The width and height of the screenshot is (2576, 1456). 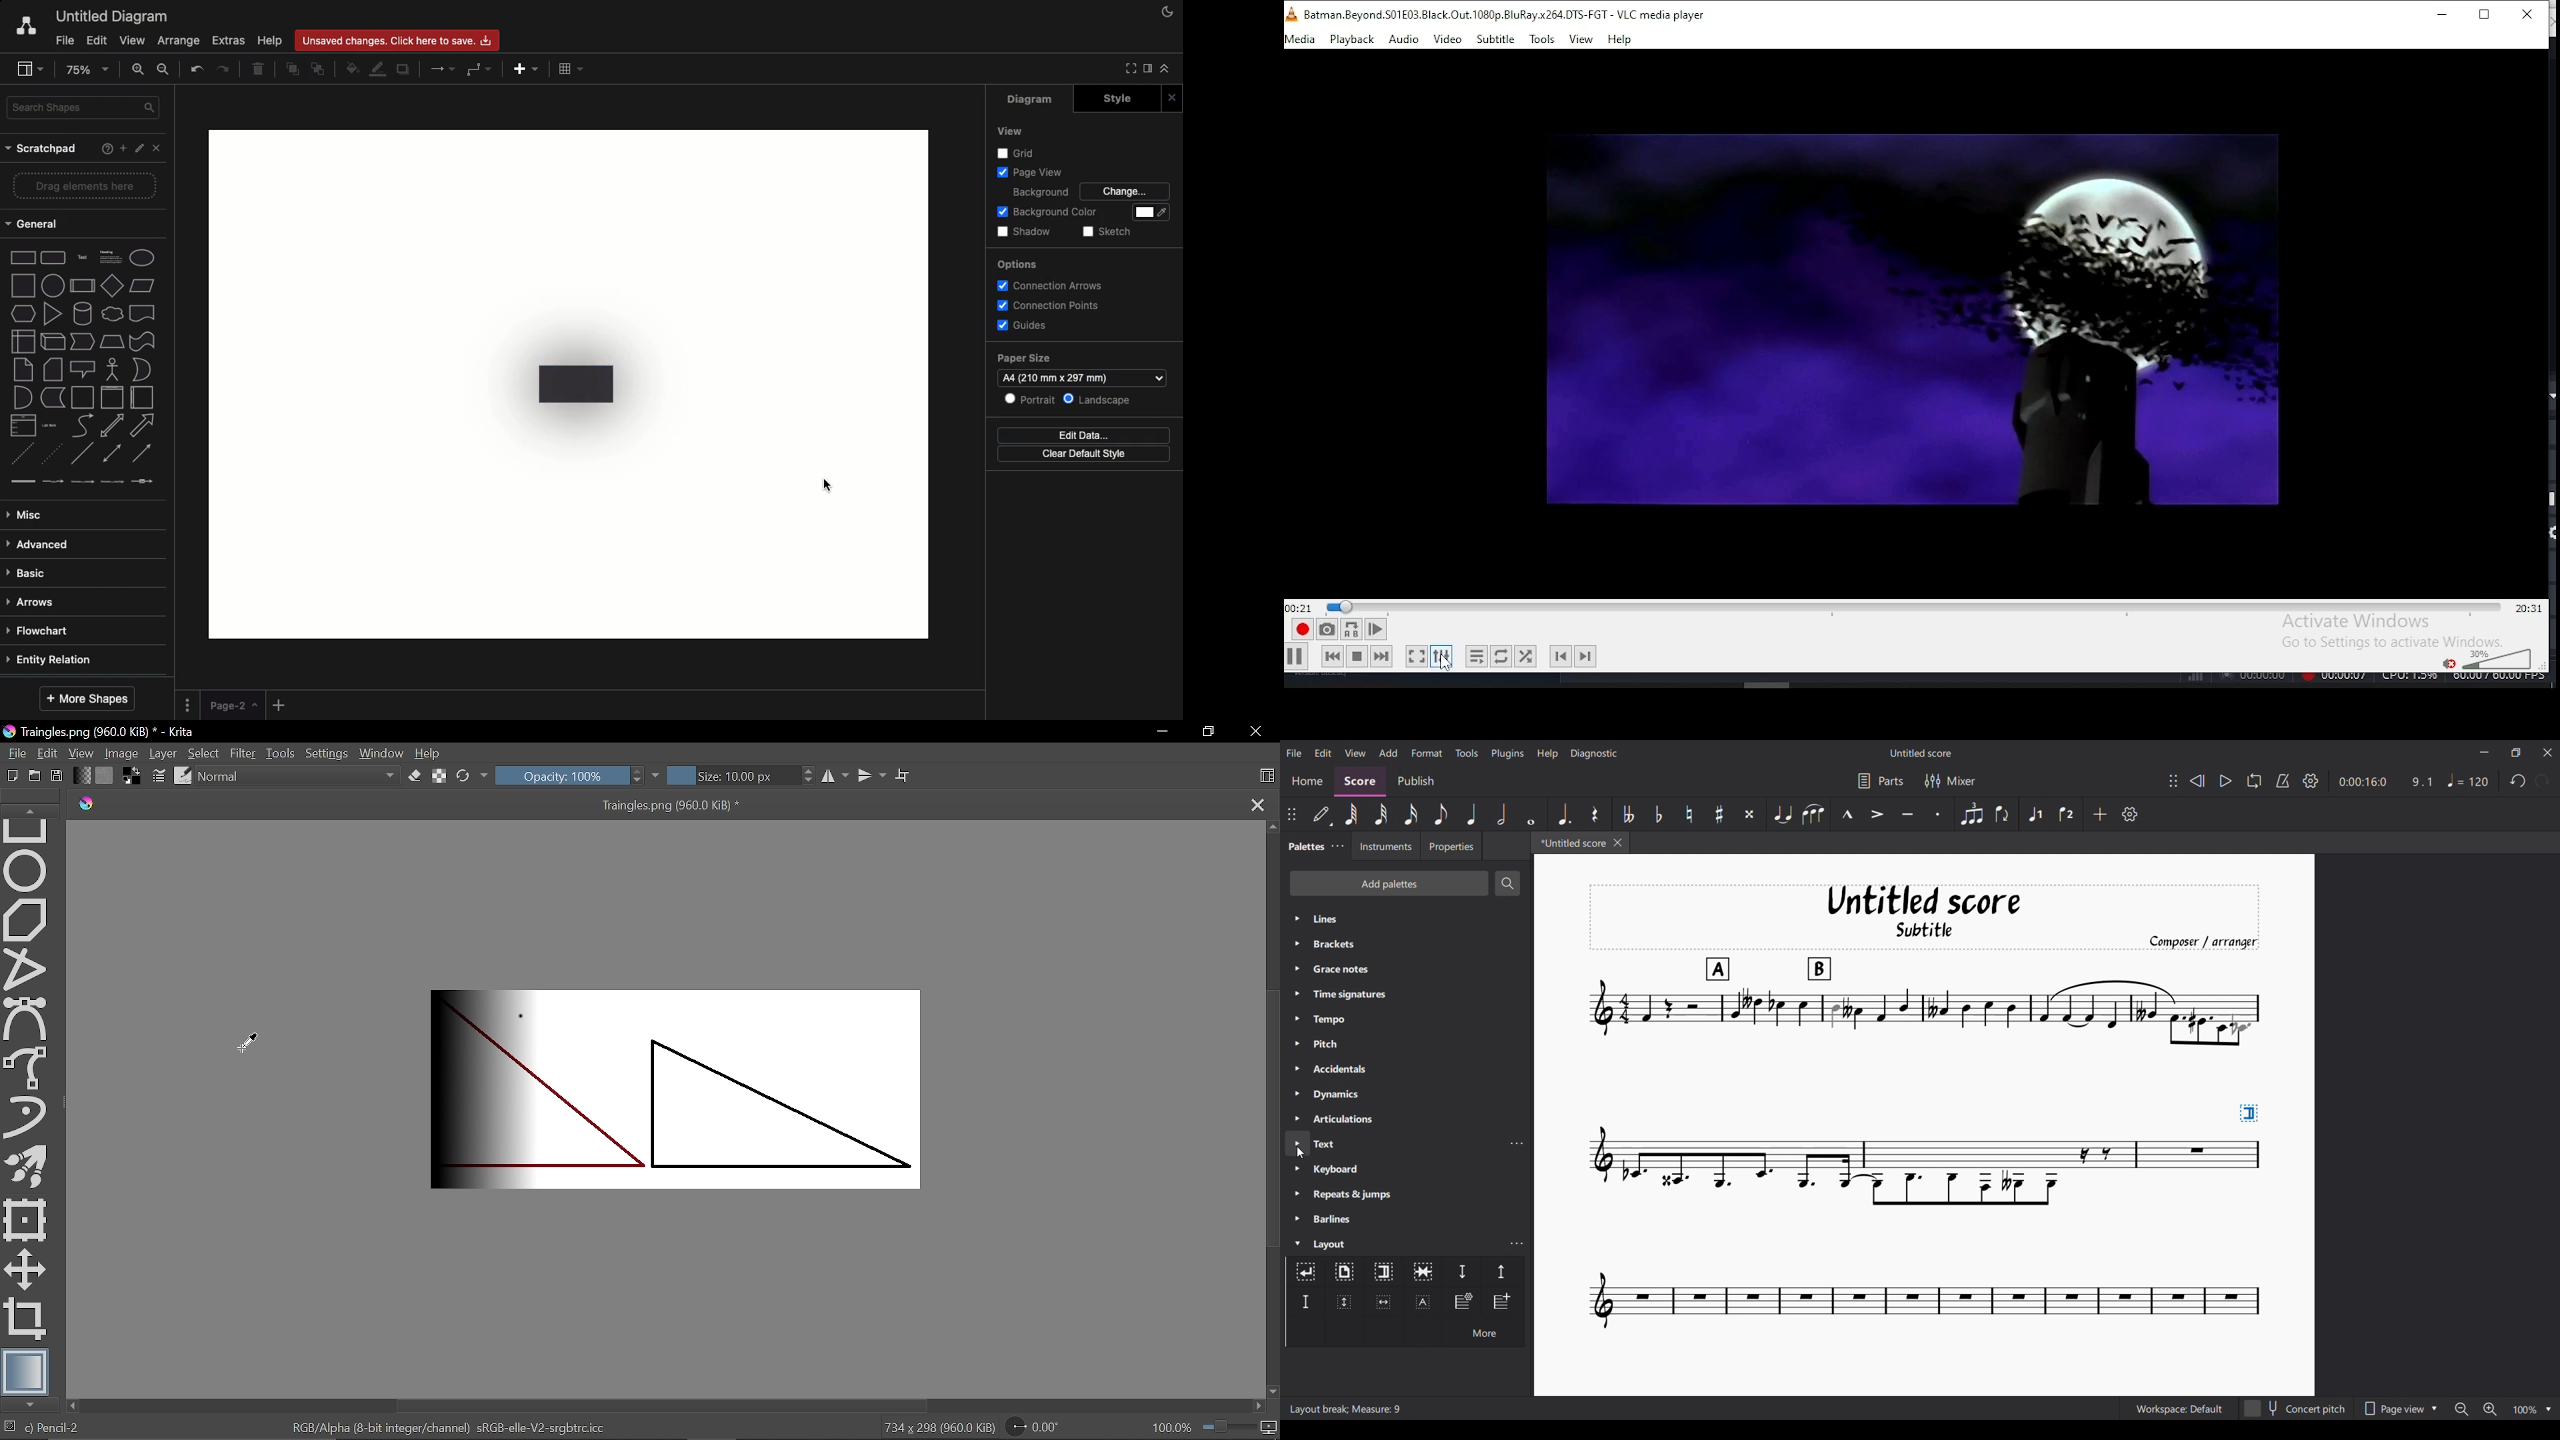 I want to click on toggle fullscreen, so click(x=1417, y=658).